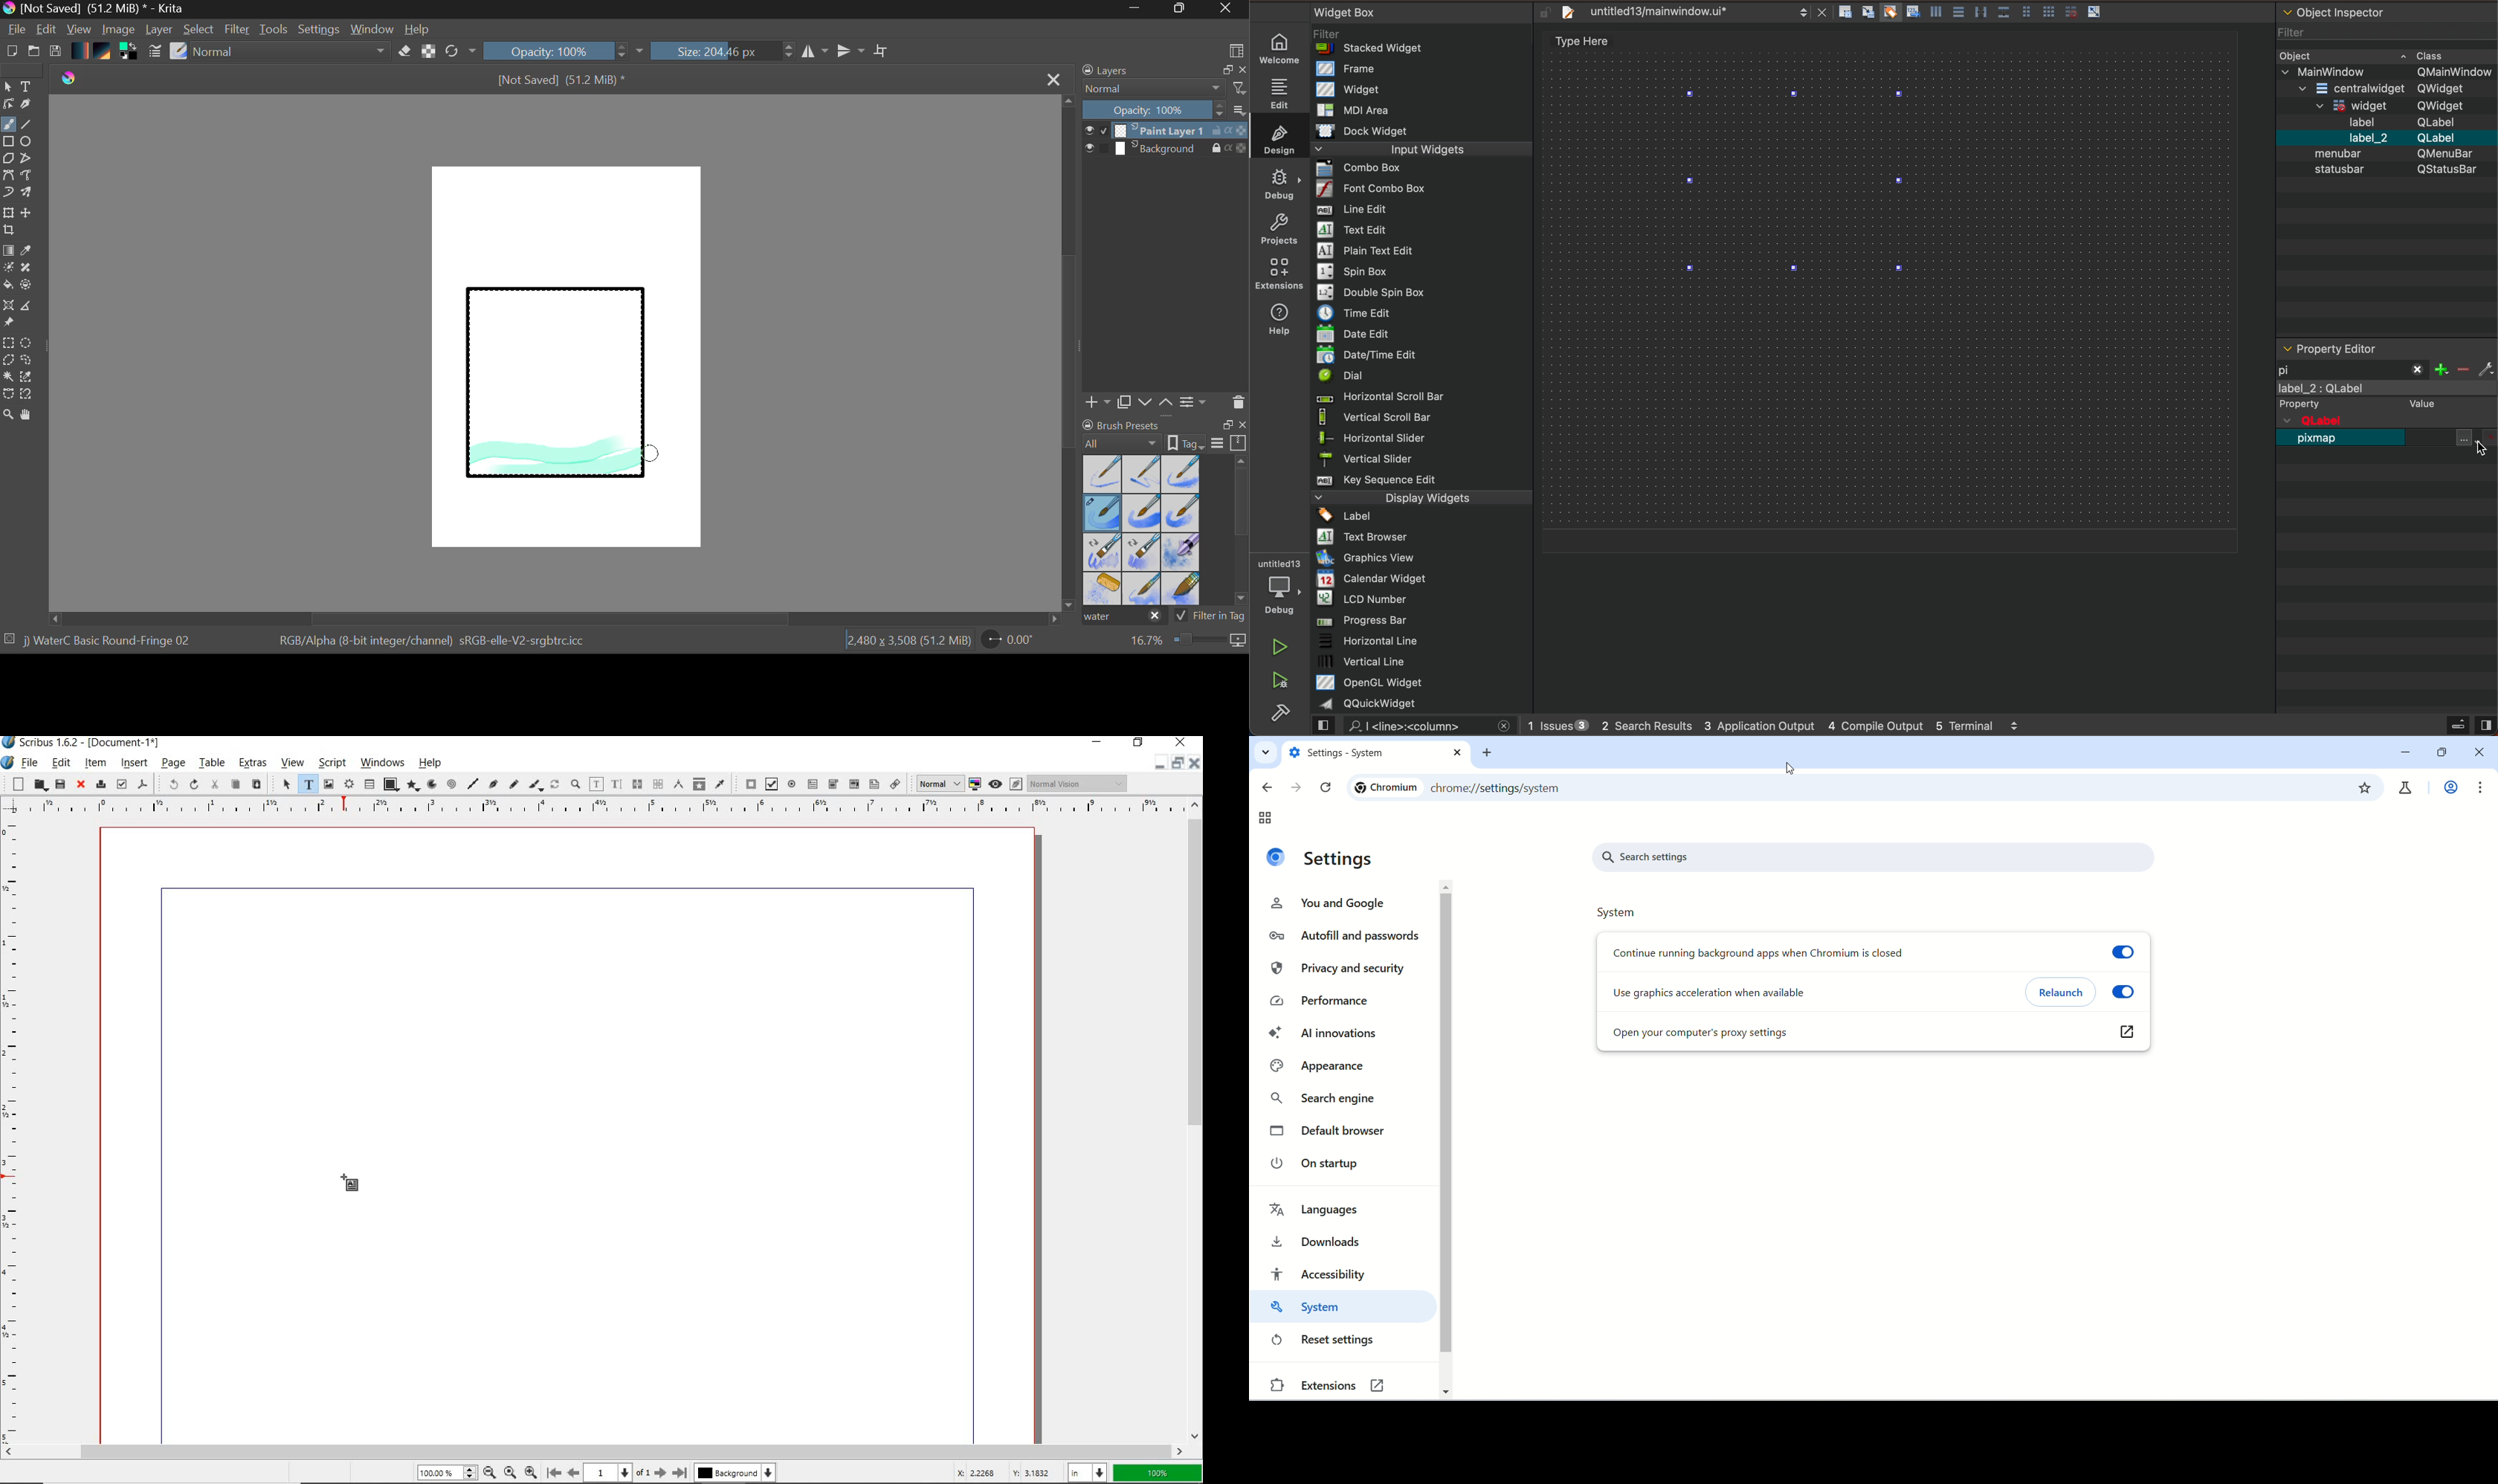 Image resolution: width=2520 pixels, height=1484 pixels. Describe the element at coordinates (1281, 48) in the screenshot. I see `welcome` at that location.